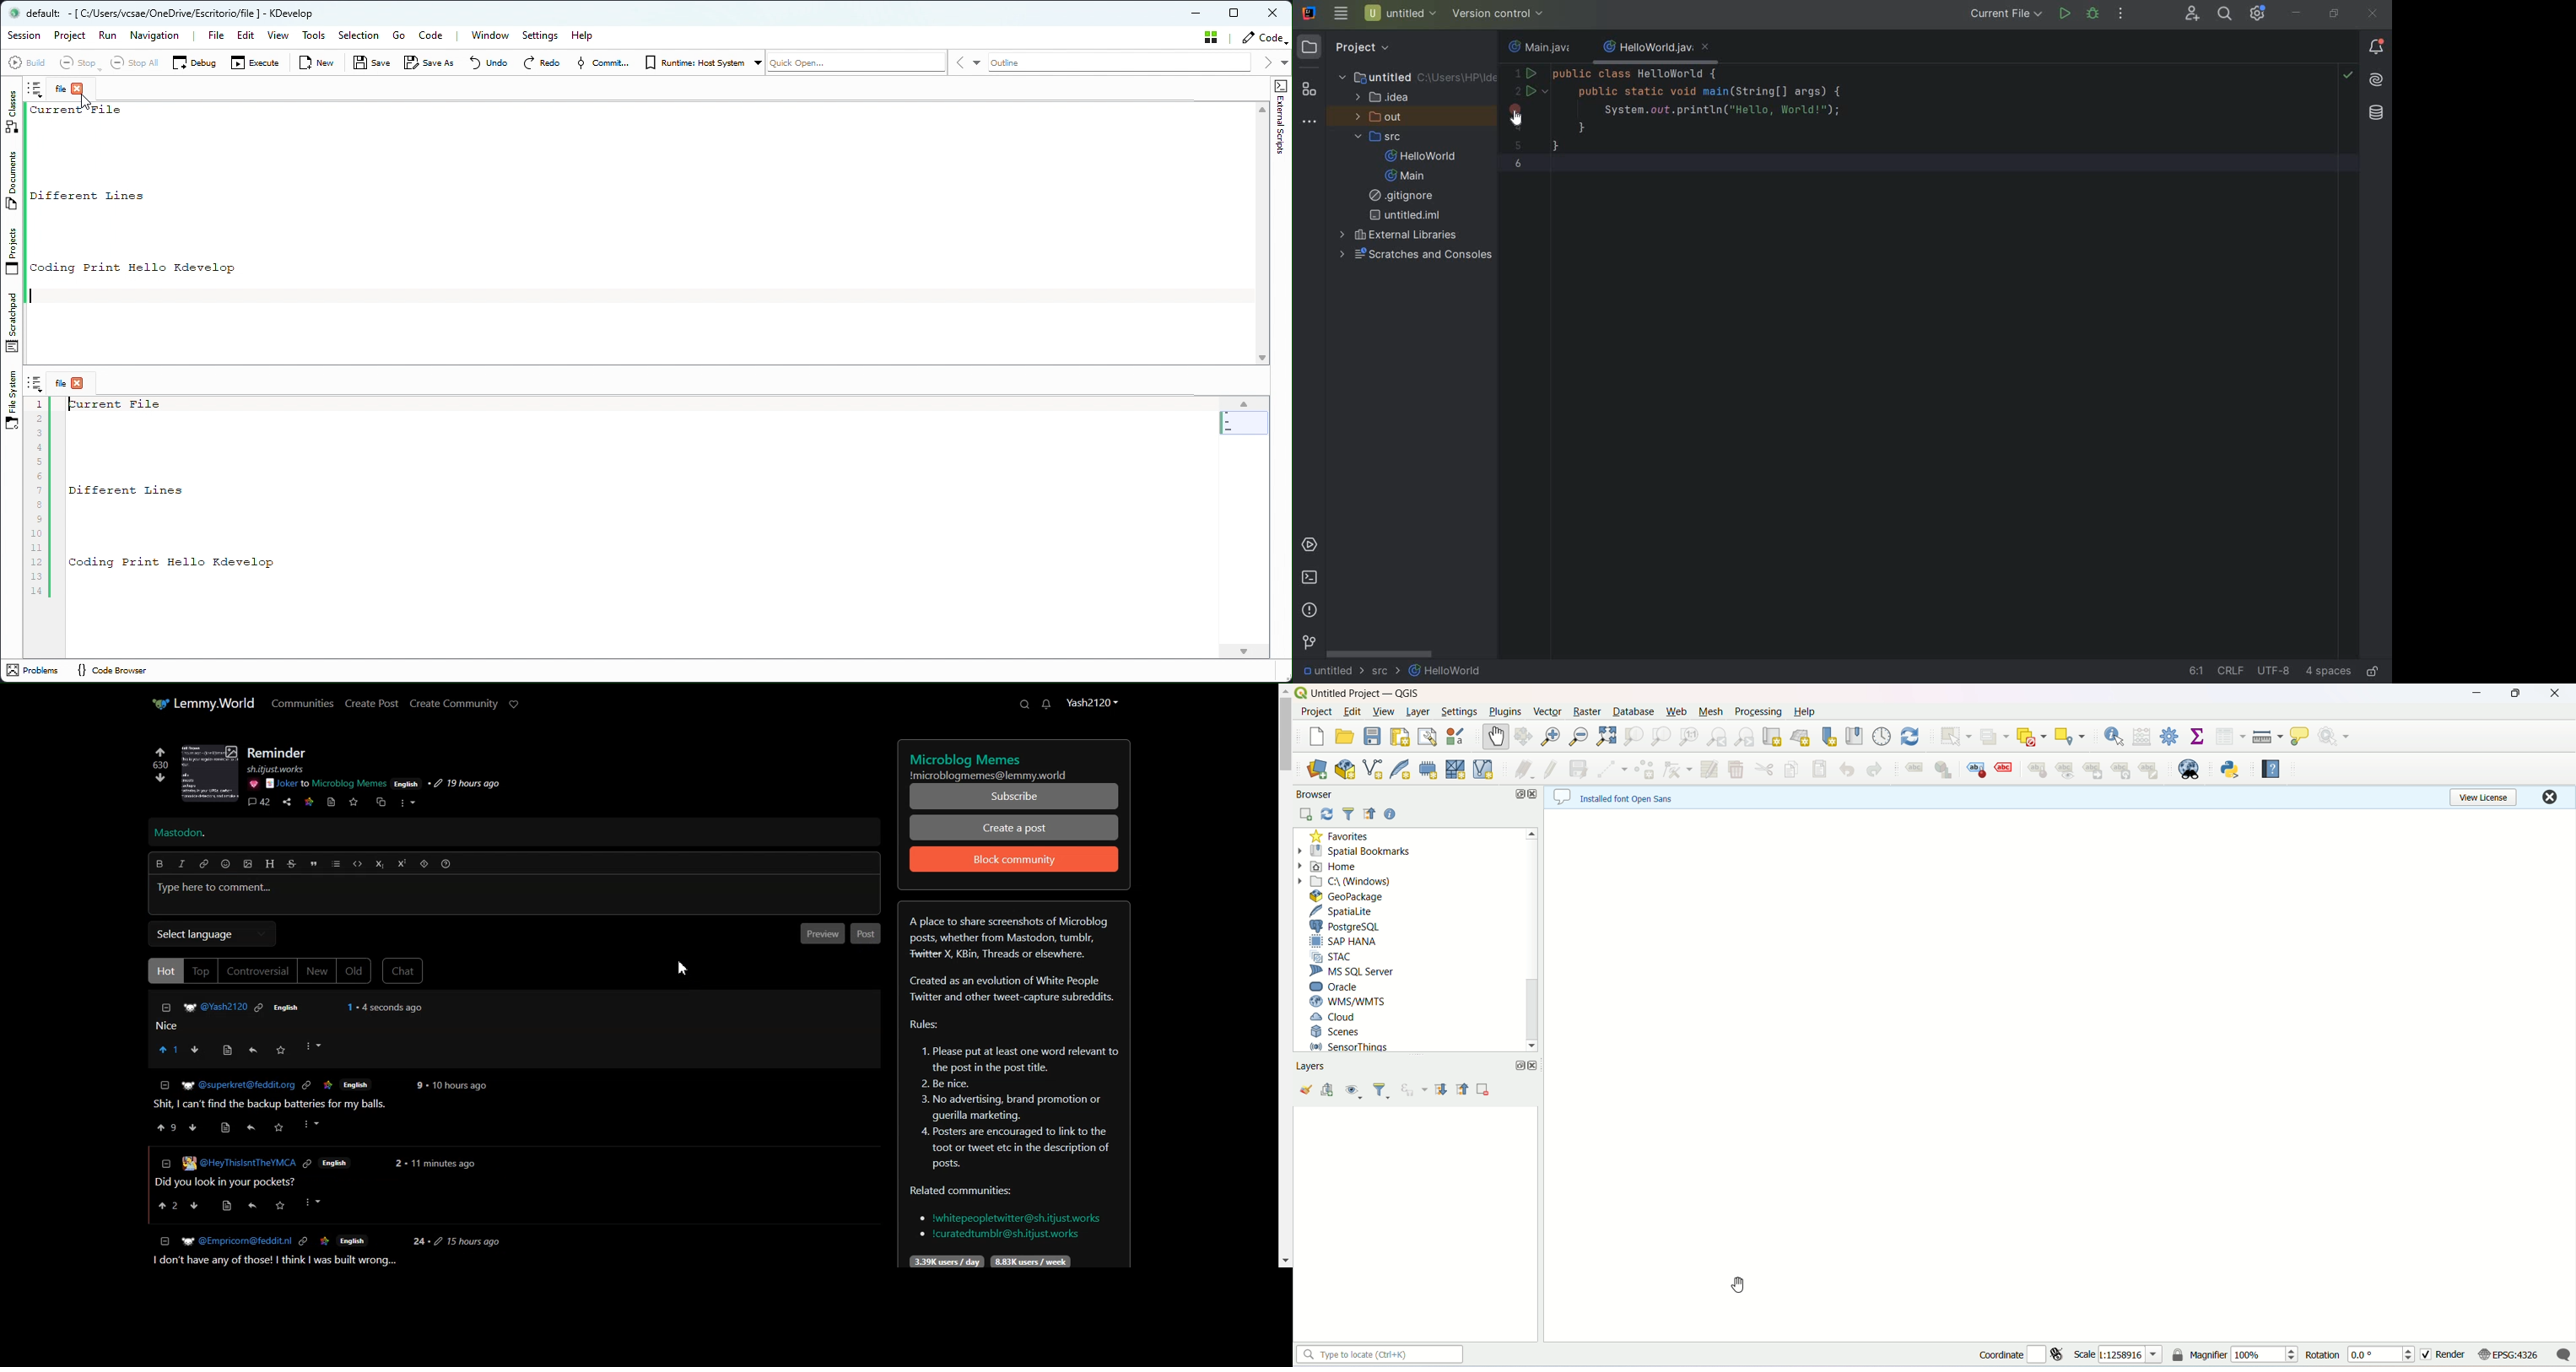 The height and width of the screenshot is (1372, 2576). What do you see at coordinates (2113, 736) in the screenshot?
I see `identify features` at bounding box center [2113, 736].